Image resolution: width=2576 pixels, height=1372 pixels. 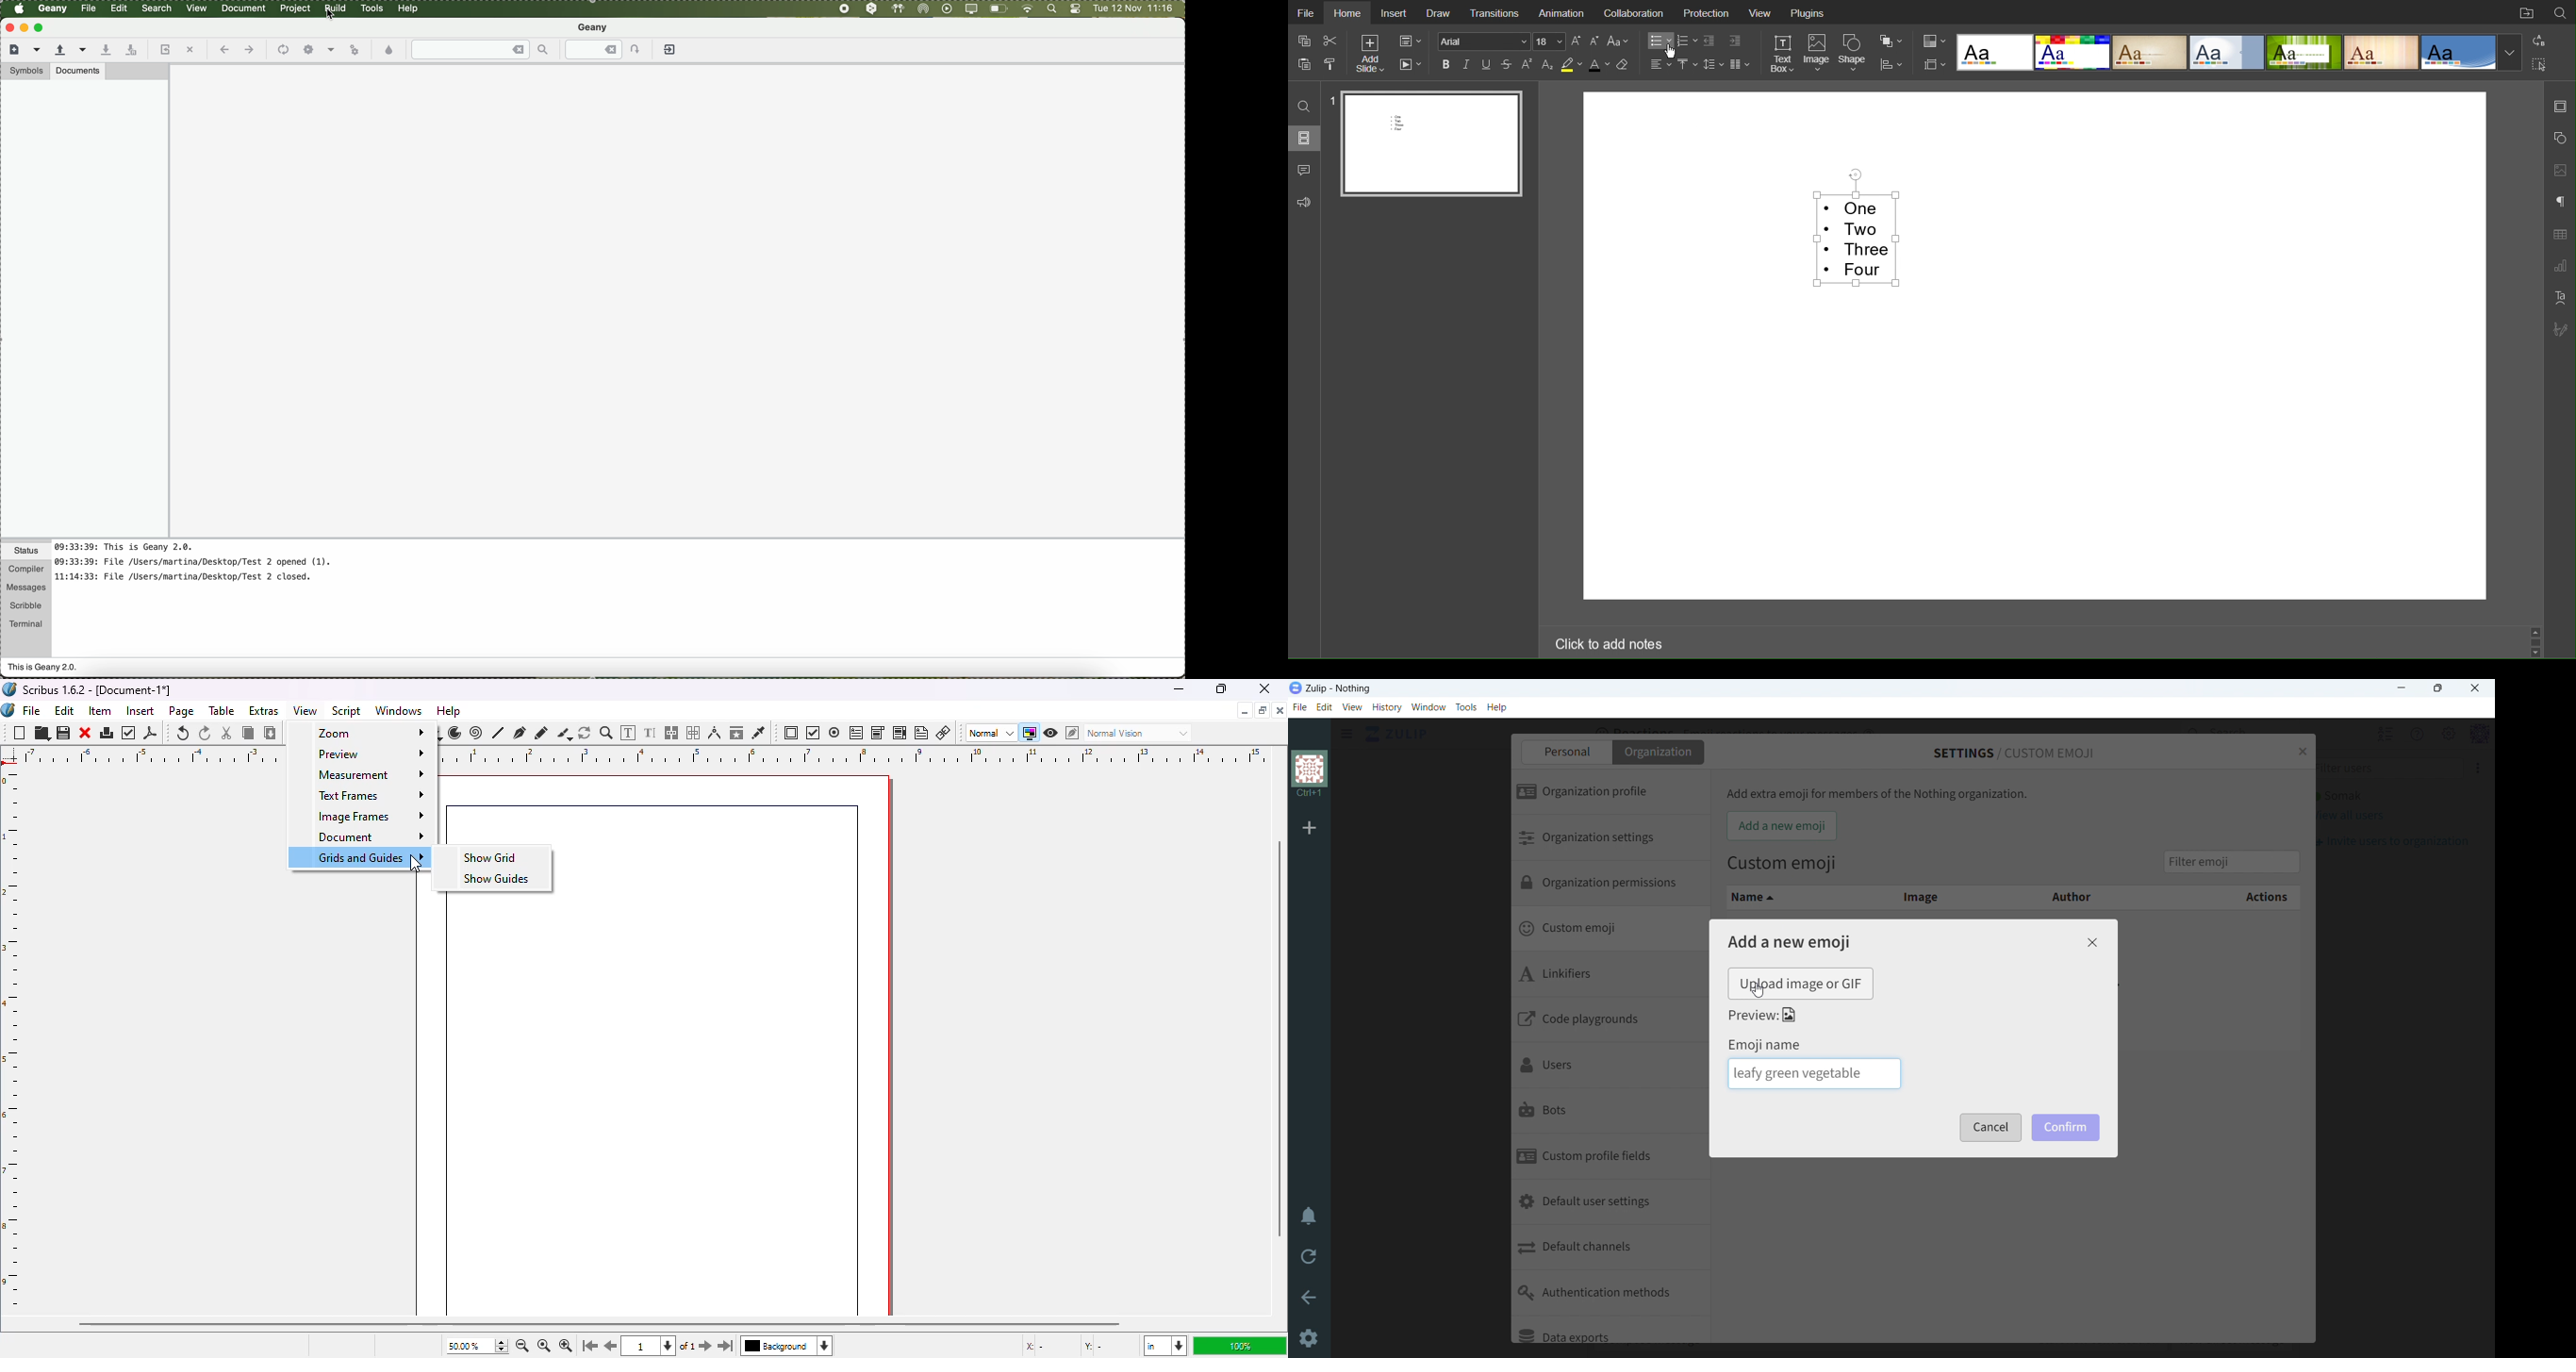 What do you see at coordinates (1133, 9) in the screenshot?
I see `date and hour` at bounding box center [1133, 9].